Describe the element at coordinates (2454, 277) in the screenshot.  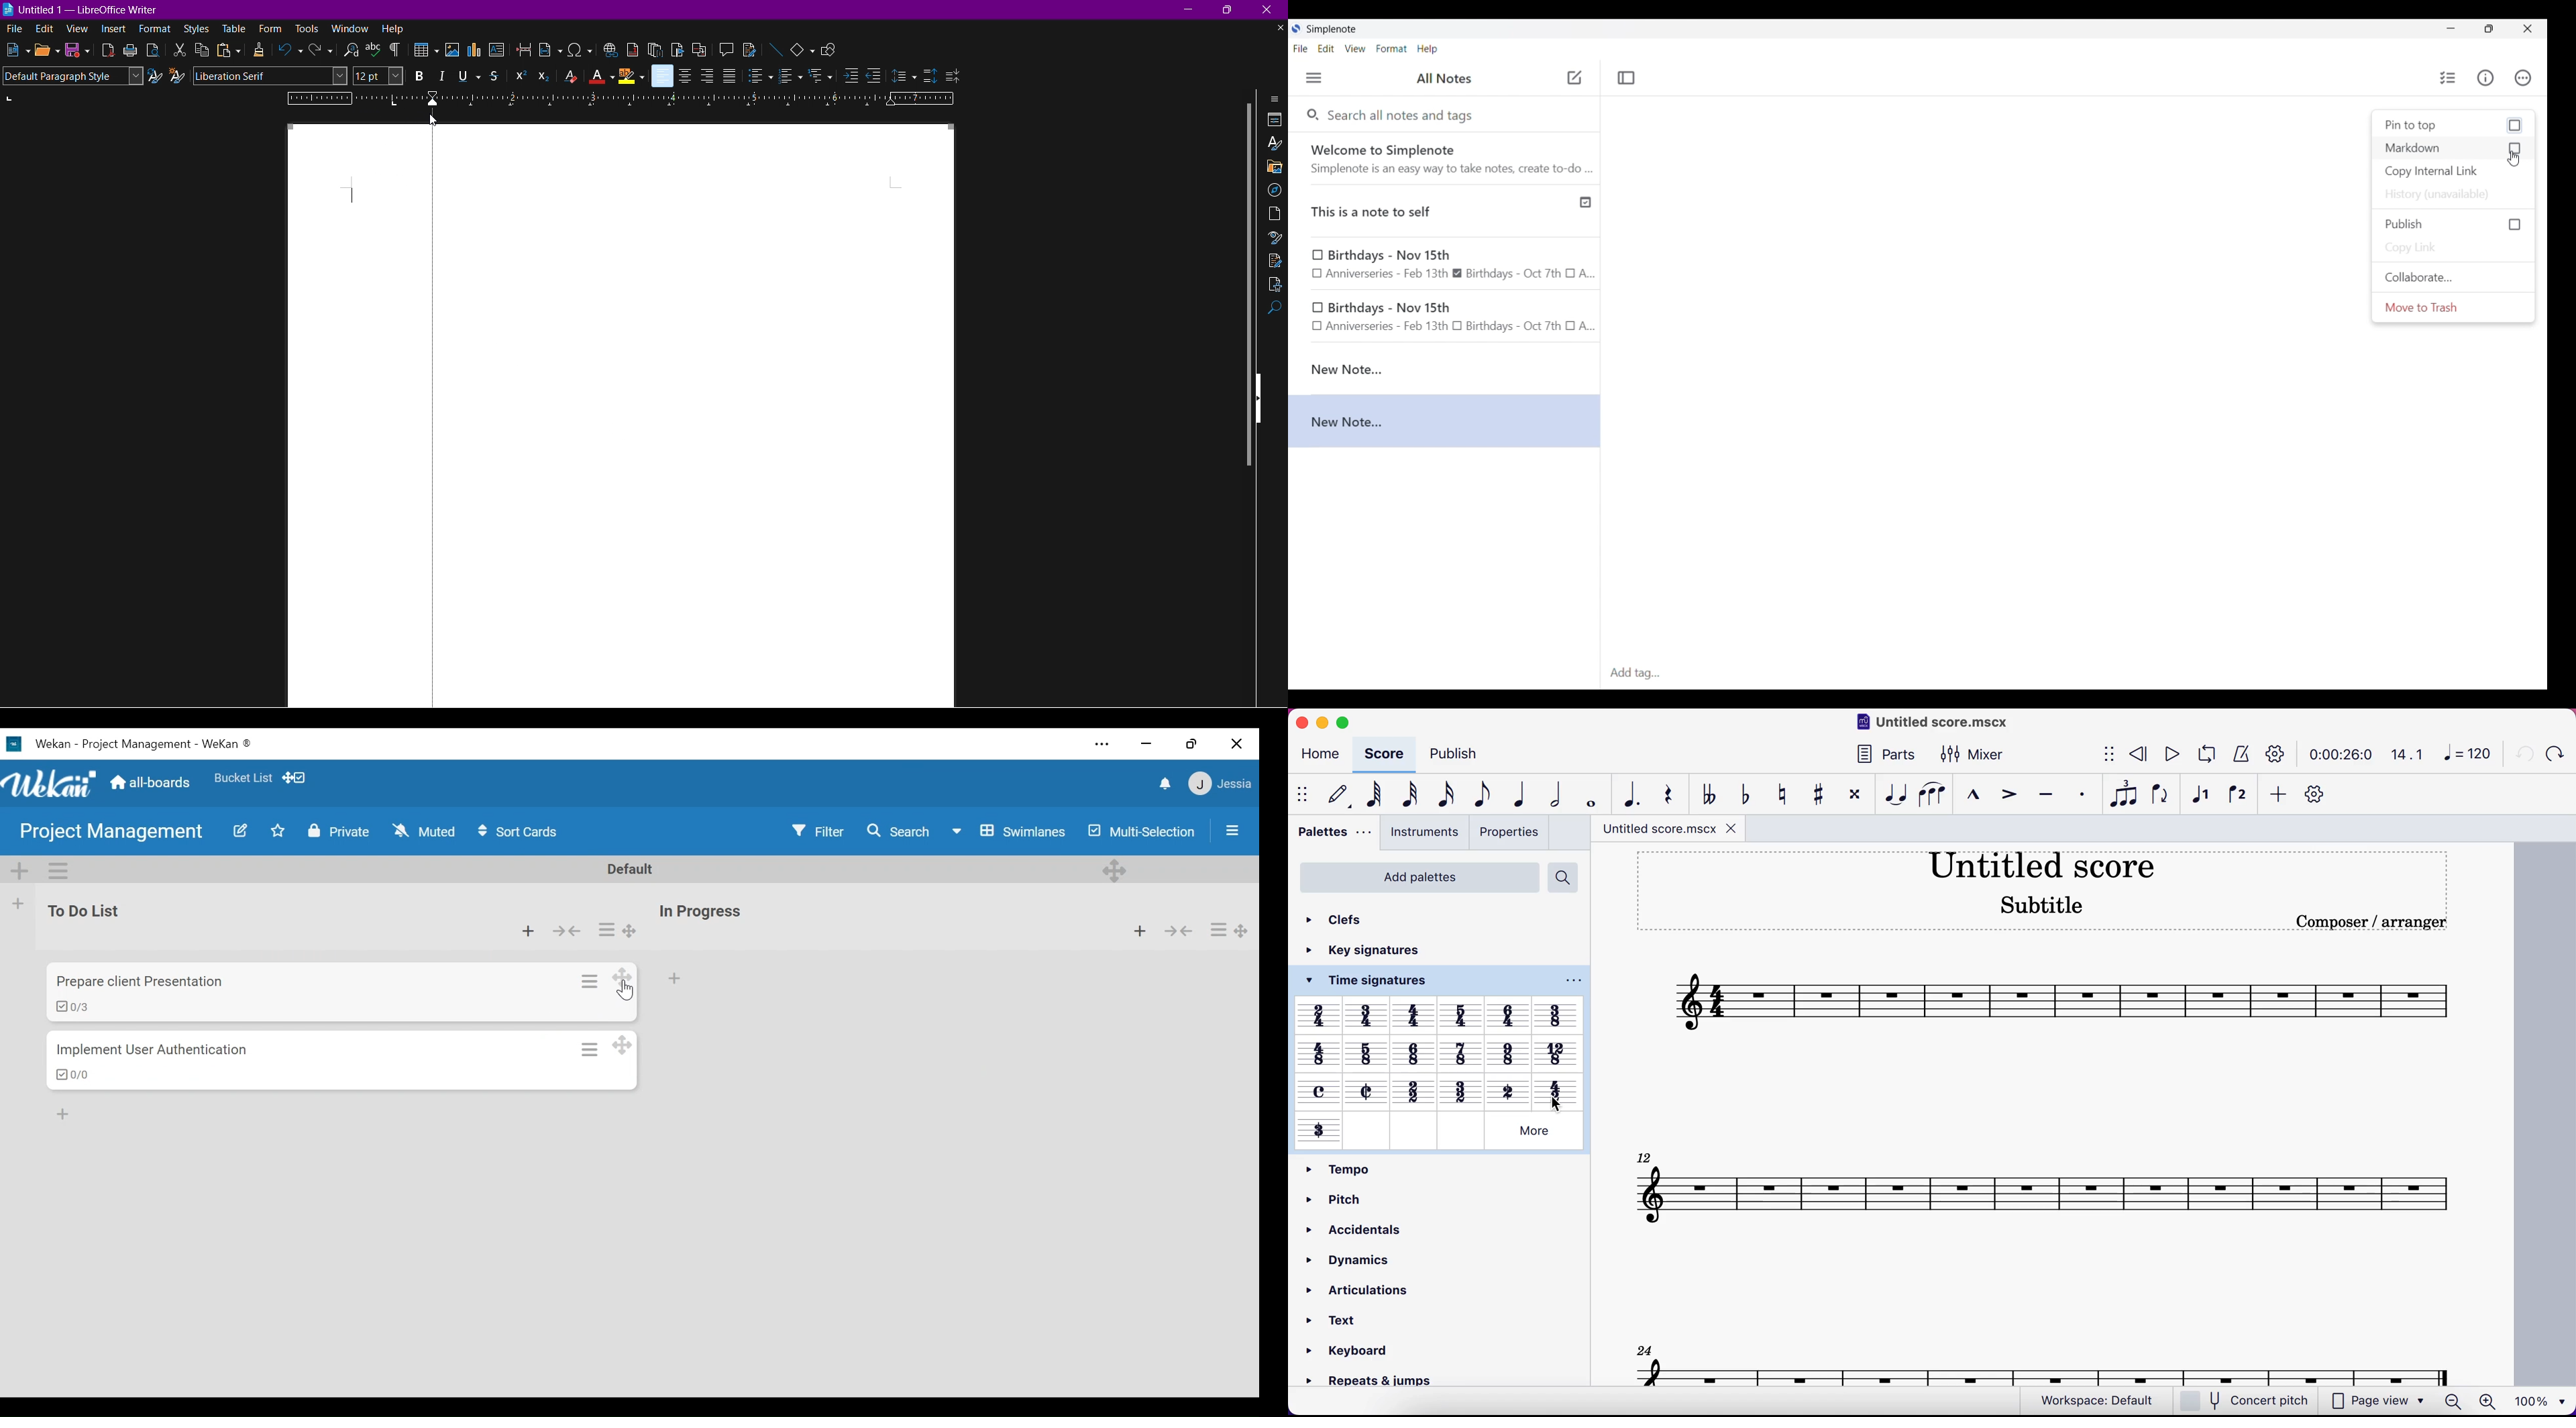
I see `Collaborate` at that location.